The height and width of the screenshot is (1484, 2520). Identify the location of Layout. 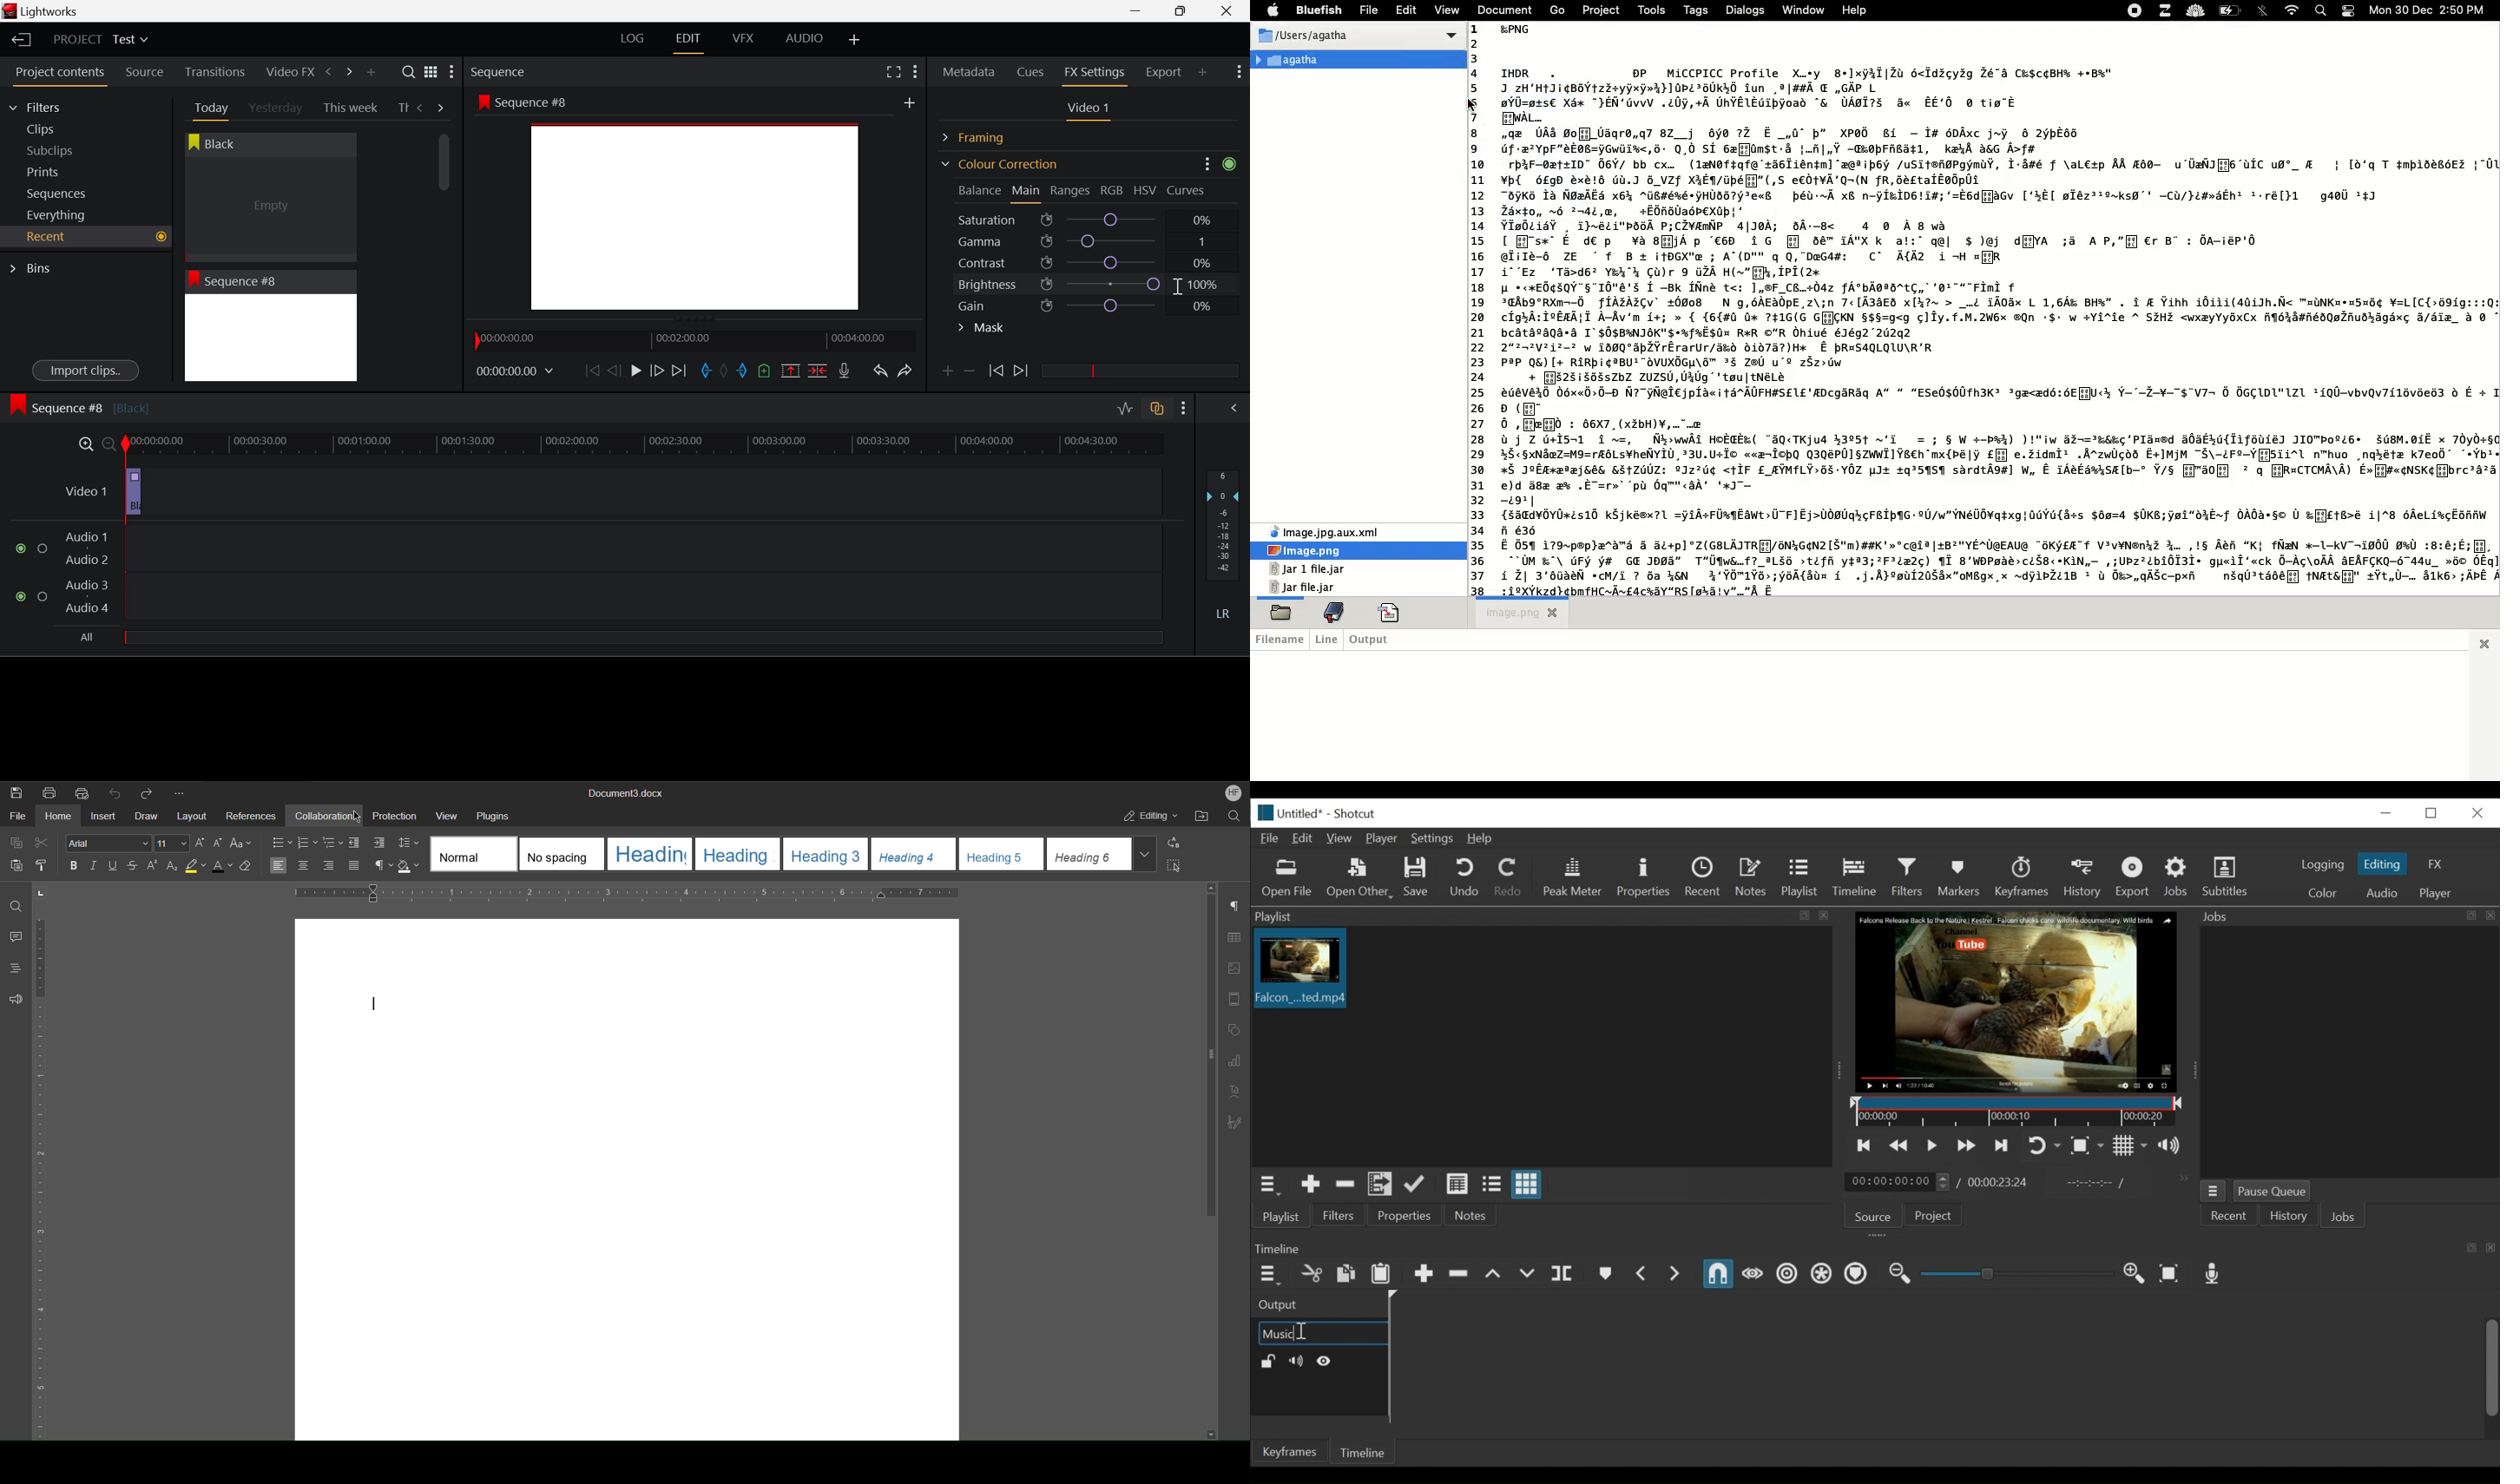
(191, 817).